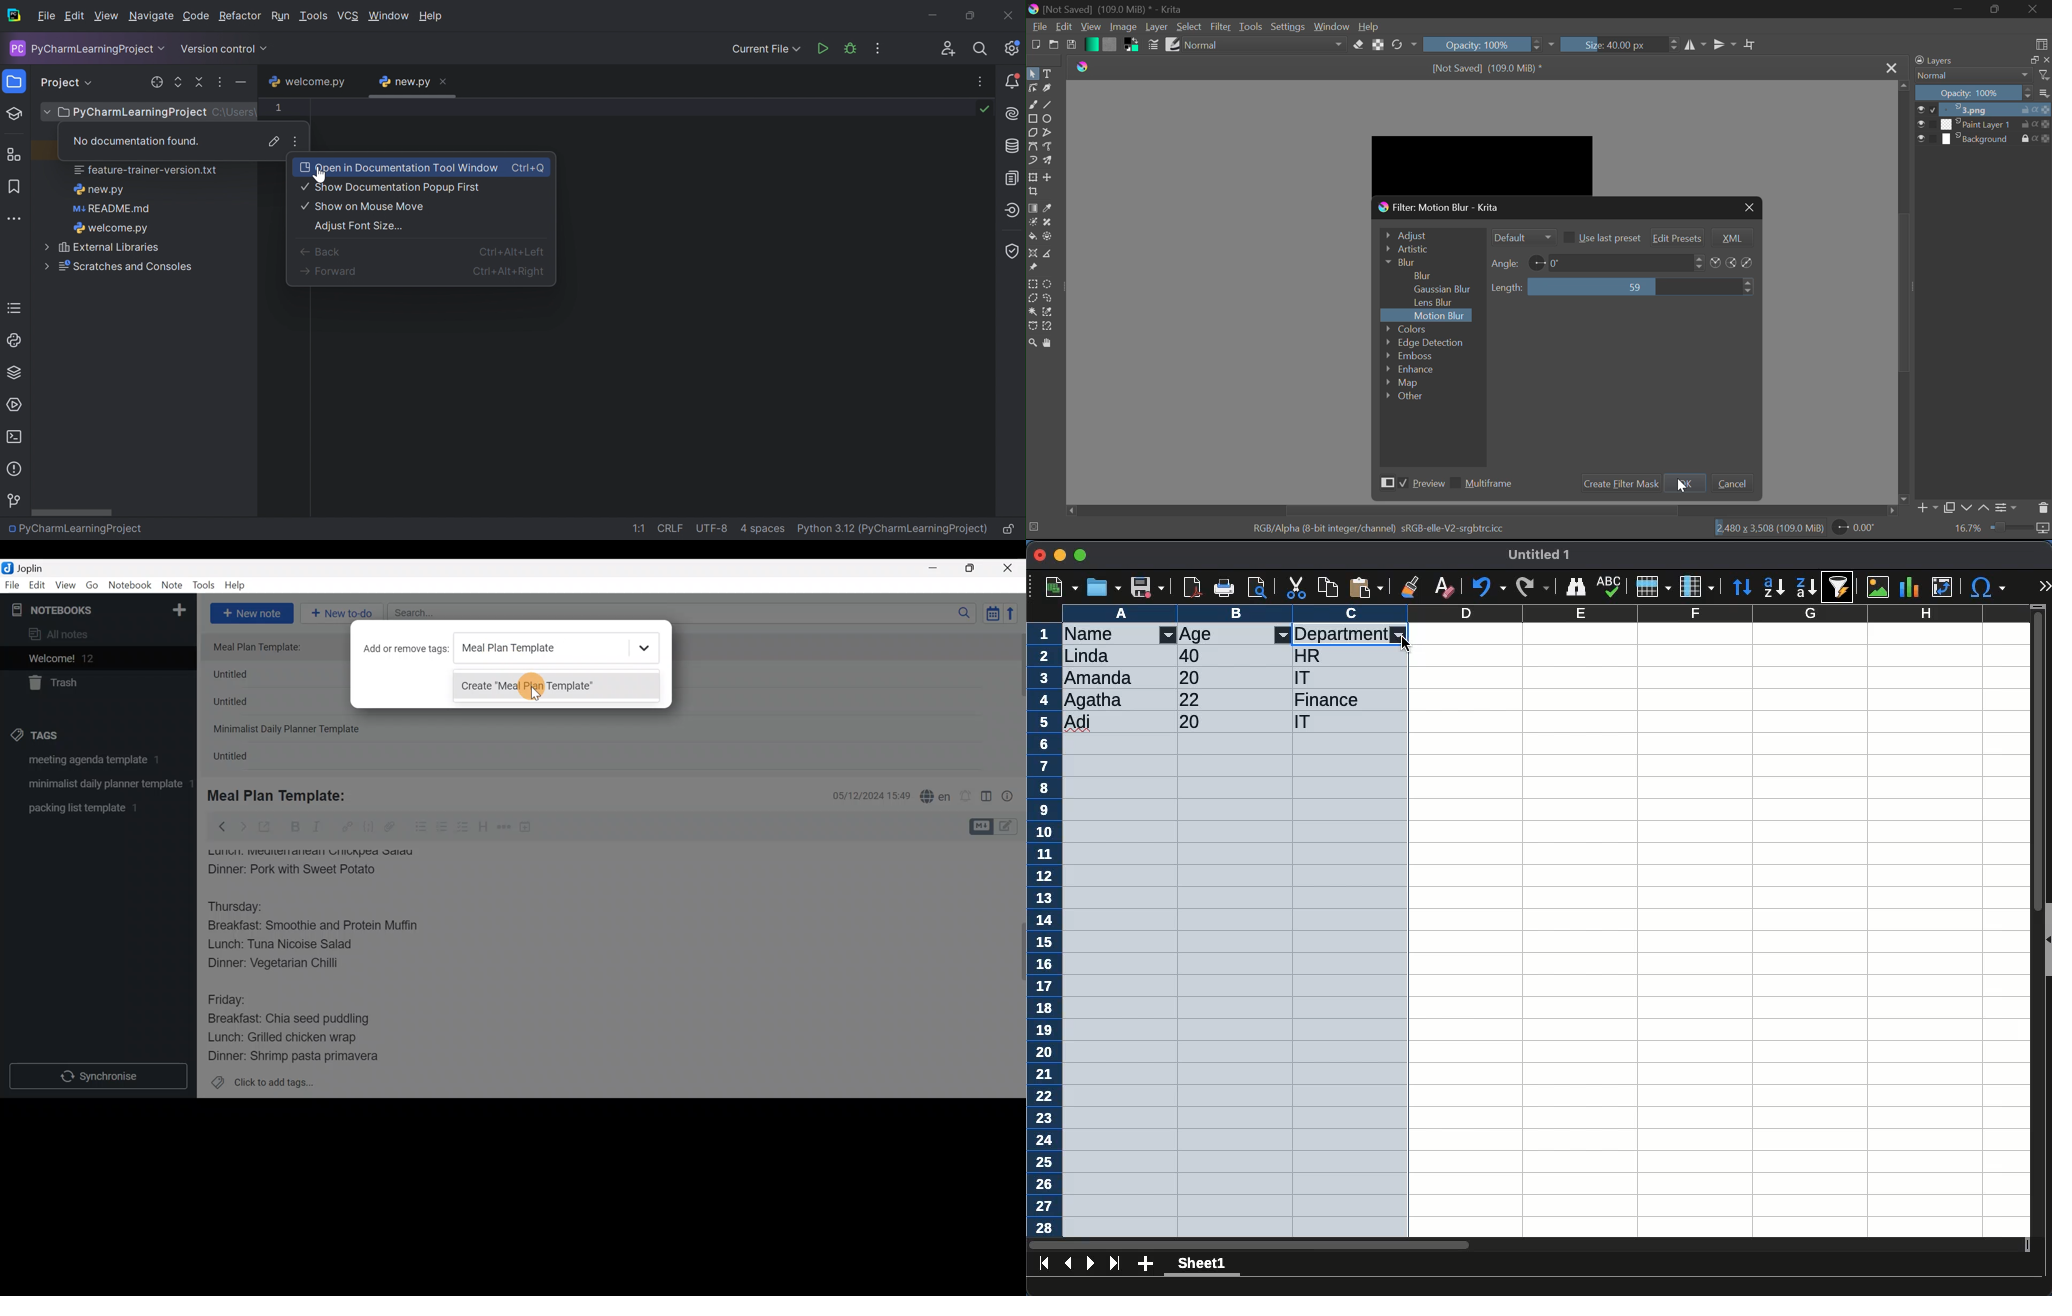 Image resolution: width=2072 pixels, height=1316 pixels. What do you see at coordinates (14, 16) in the screenshot?
I see `PyCharm icon` at bounding box center [14, 16].